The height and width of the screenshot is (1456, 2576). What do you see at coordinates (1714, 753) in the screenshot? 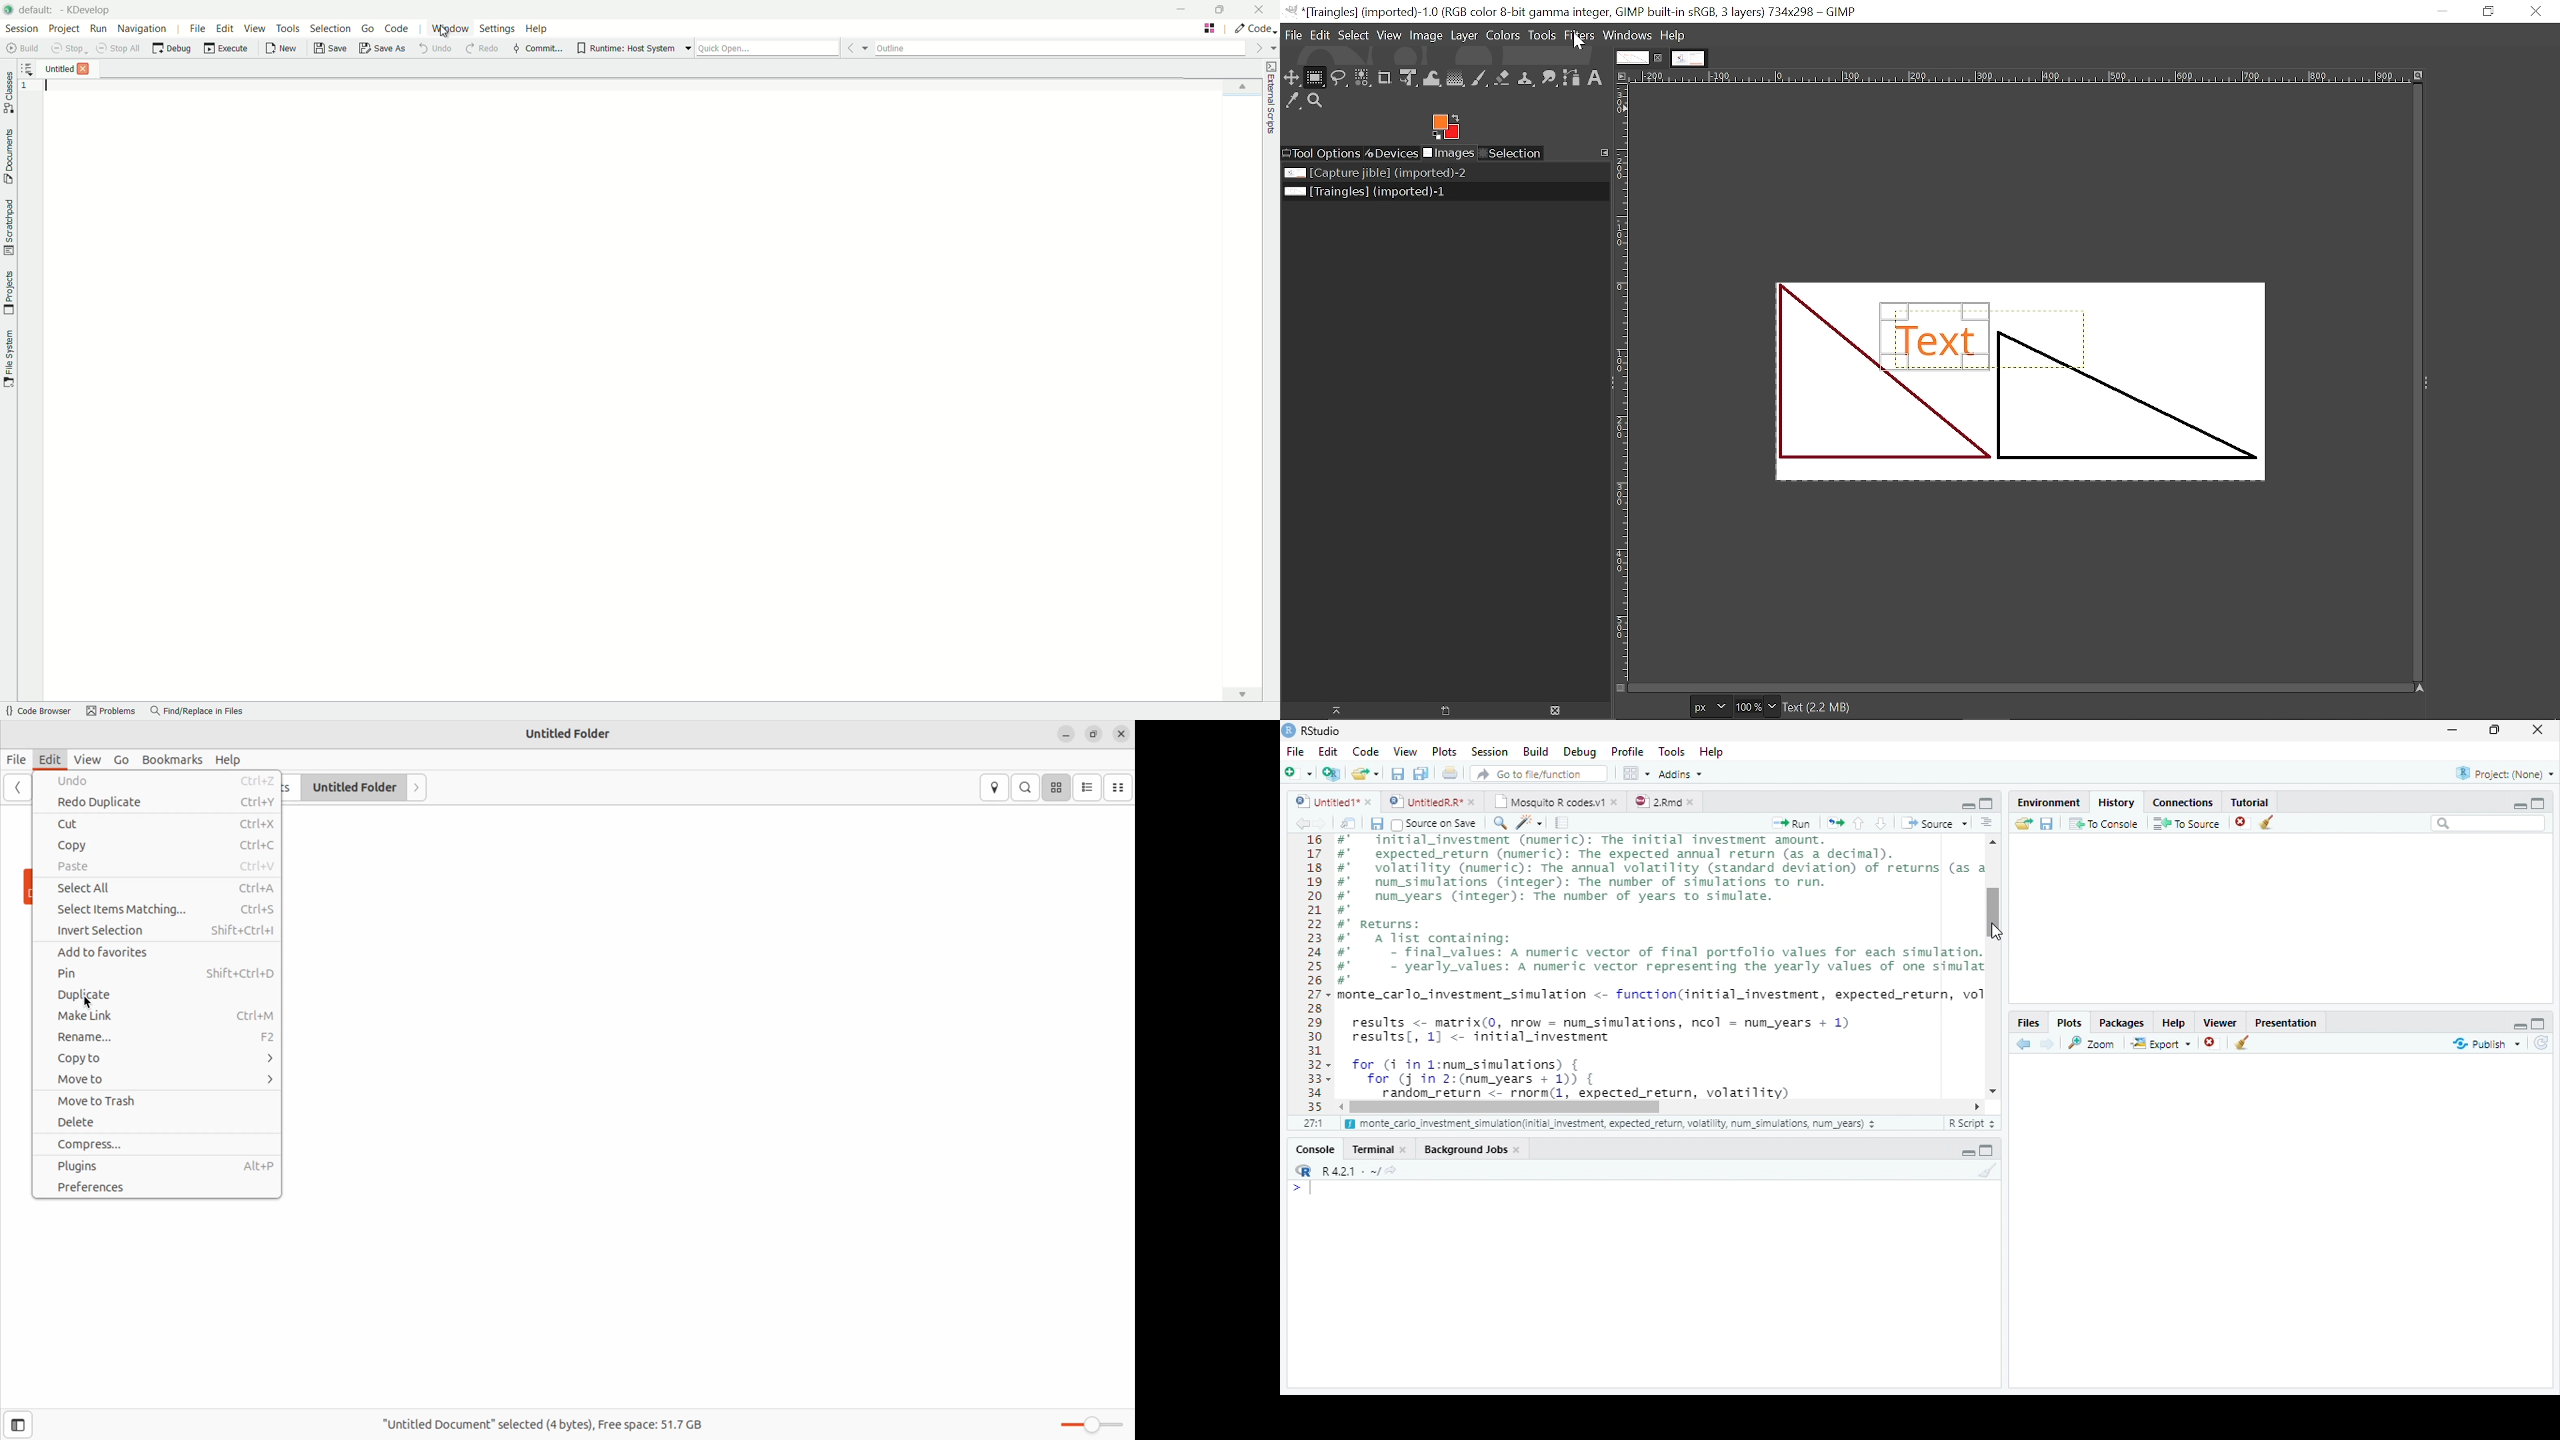
I see `Help` at bounding box center [1714, 753].